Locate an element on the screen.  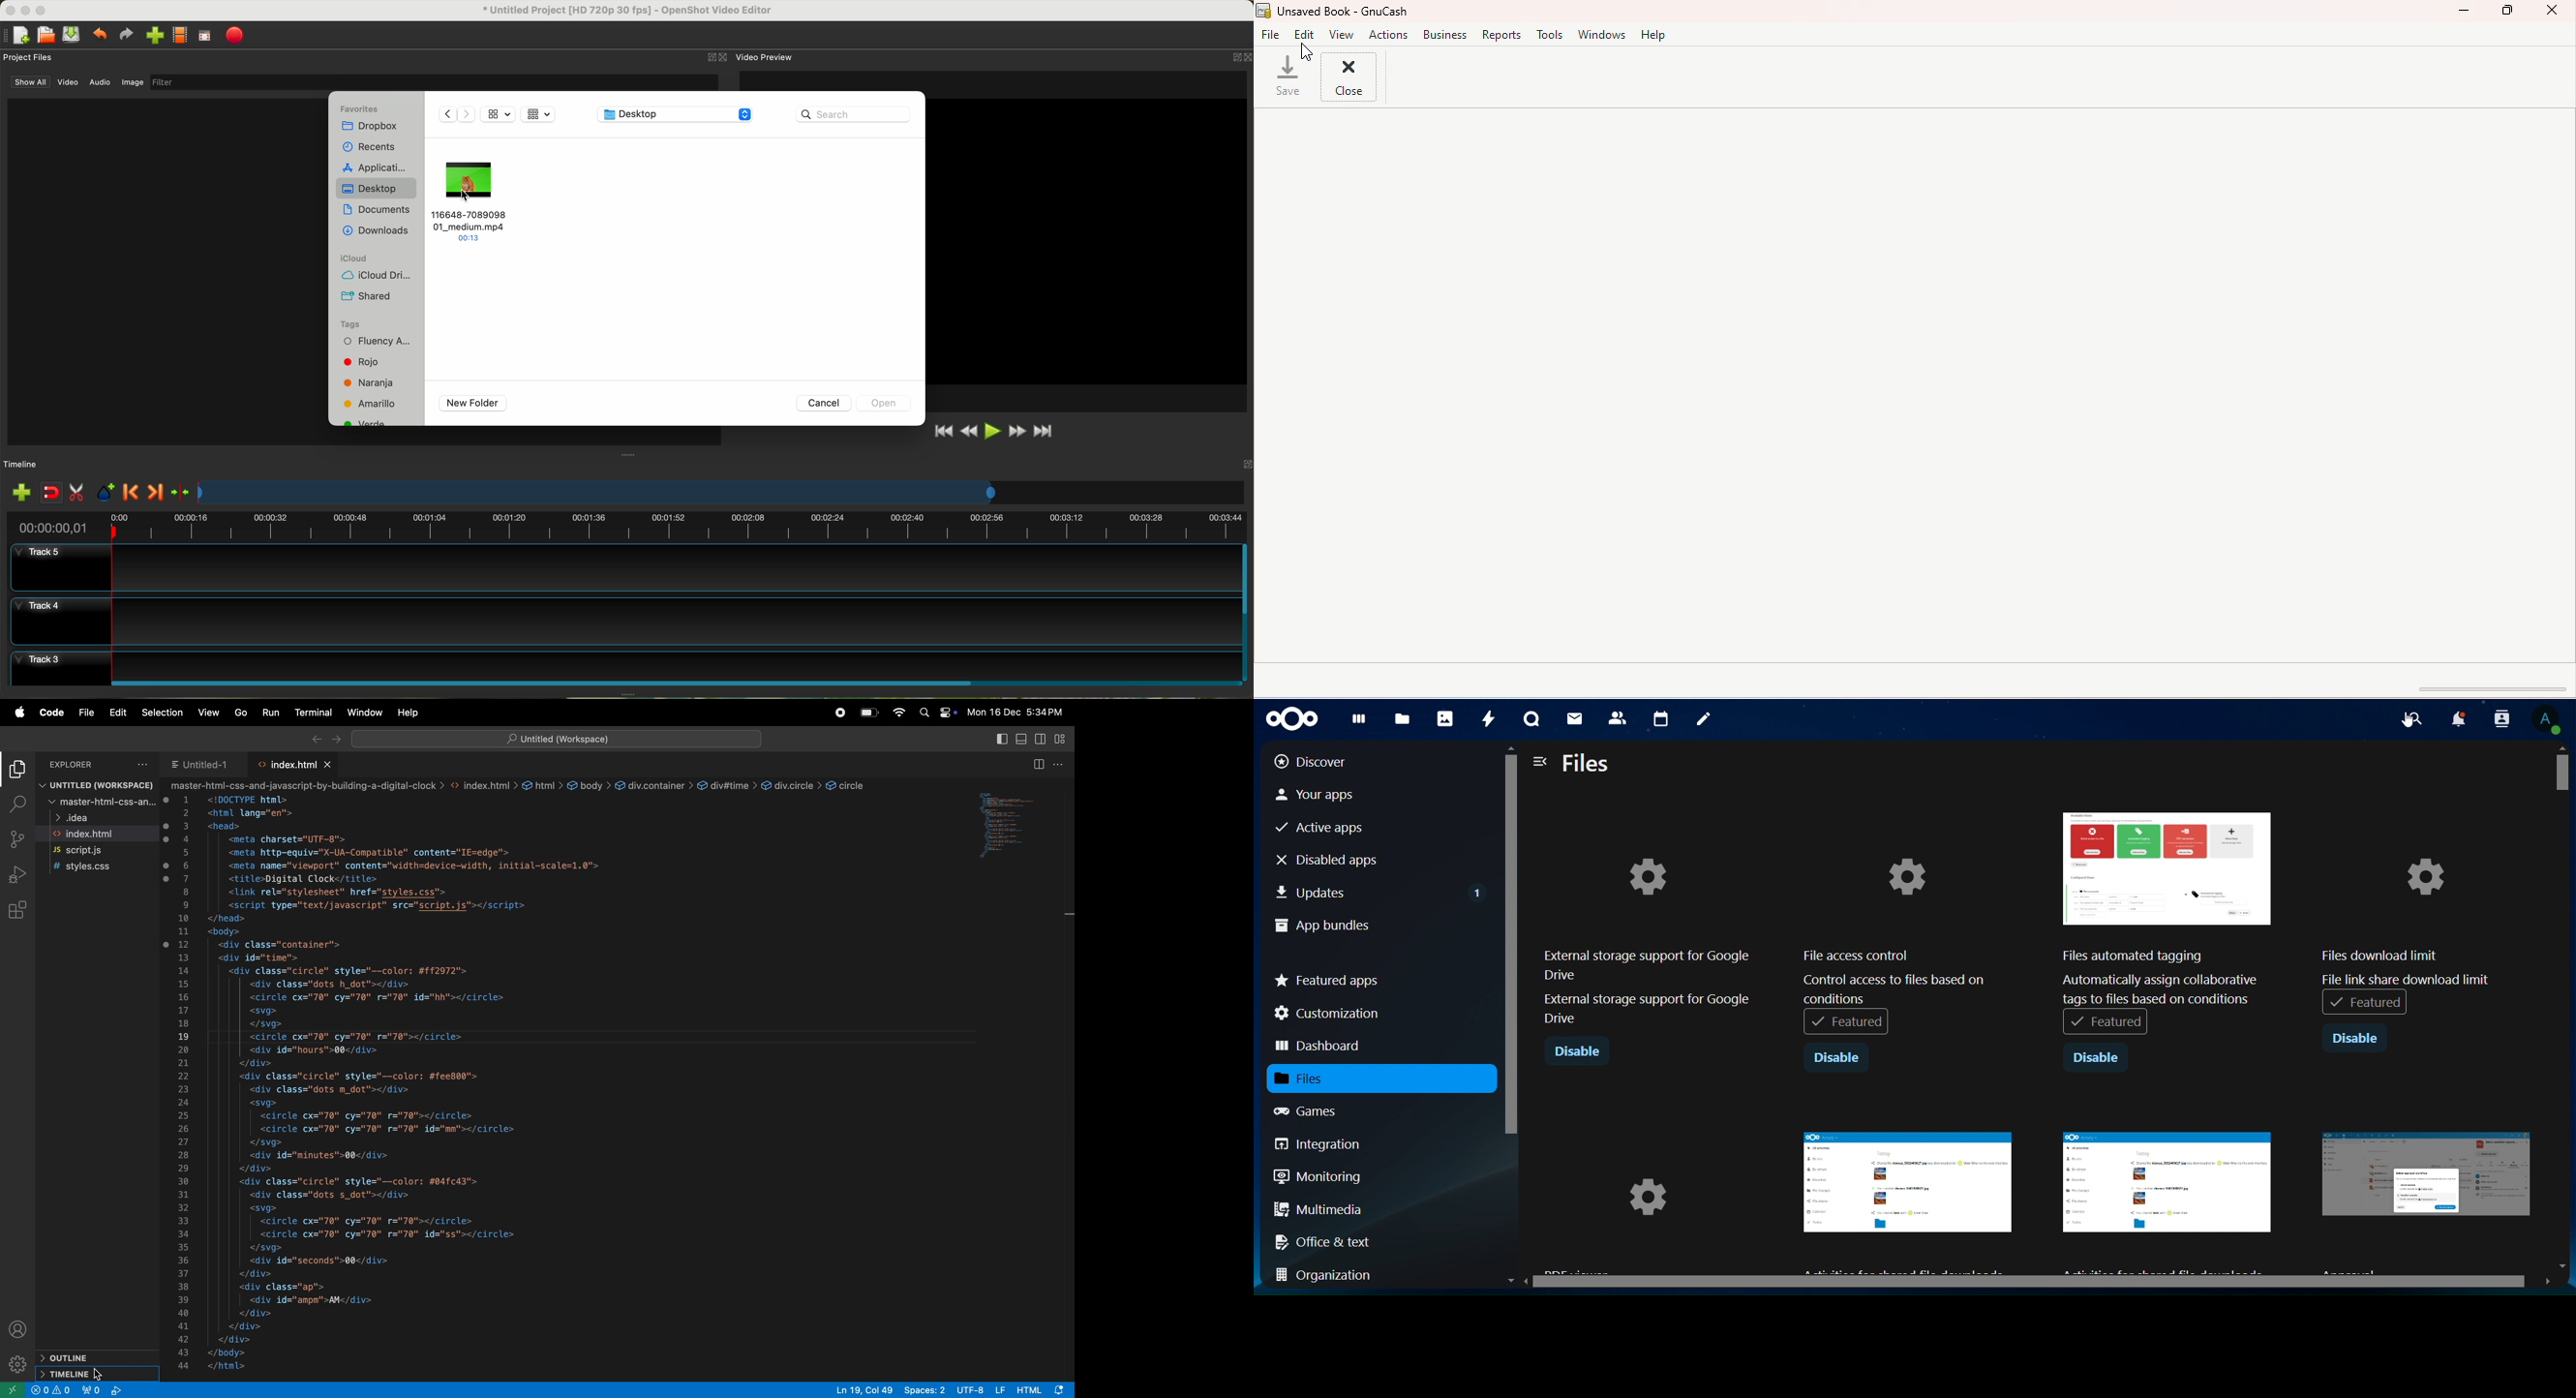
<circle cx="70" cy="70" r="70"></circle> is located at coordinates (378, 1220).